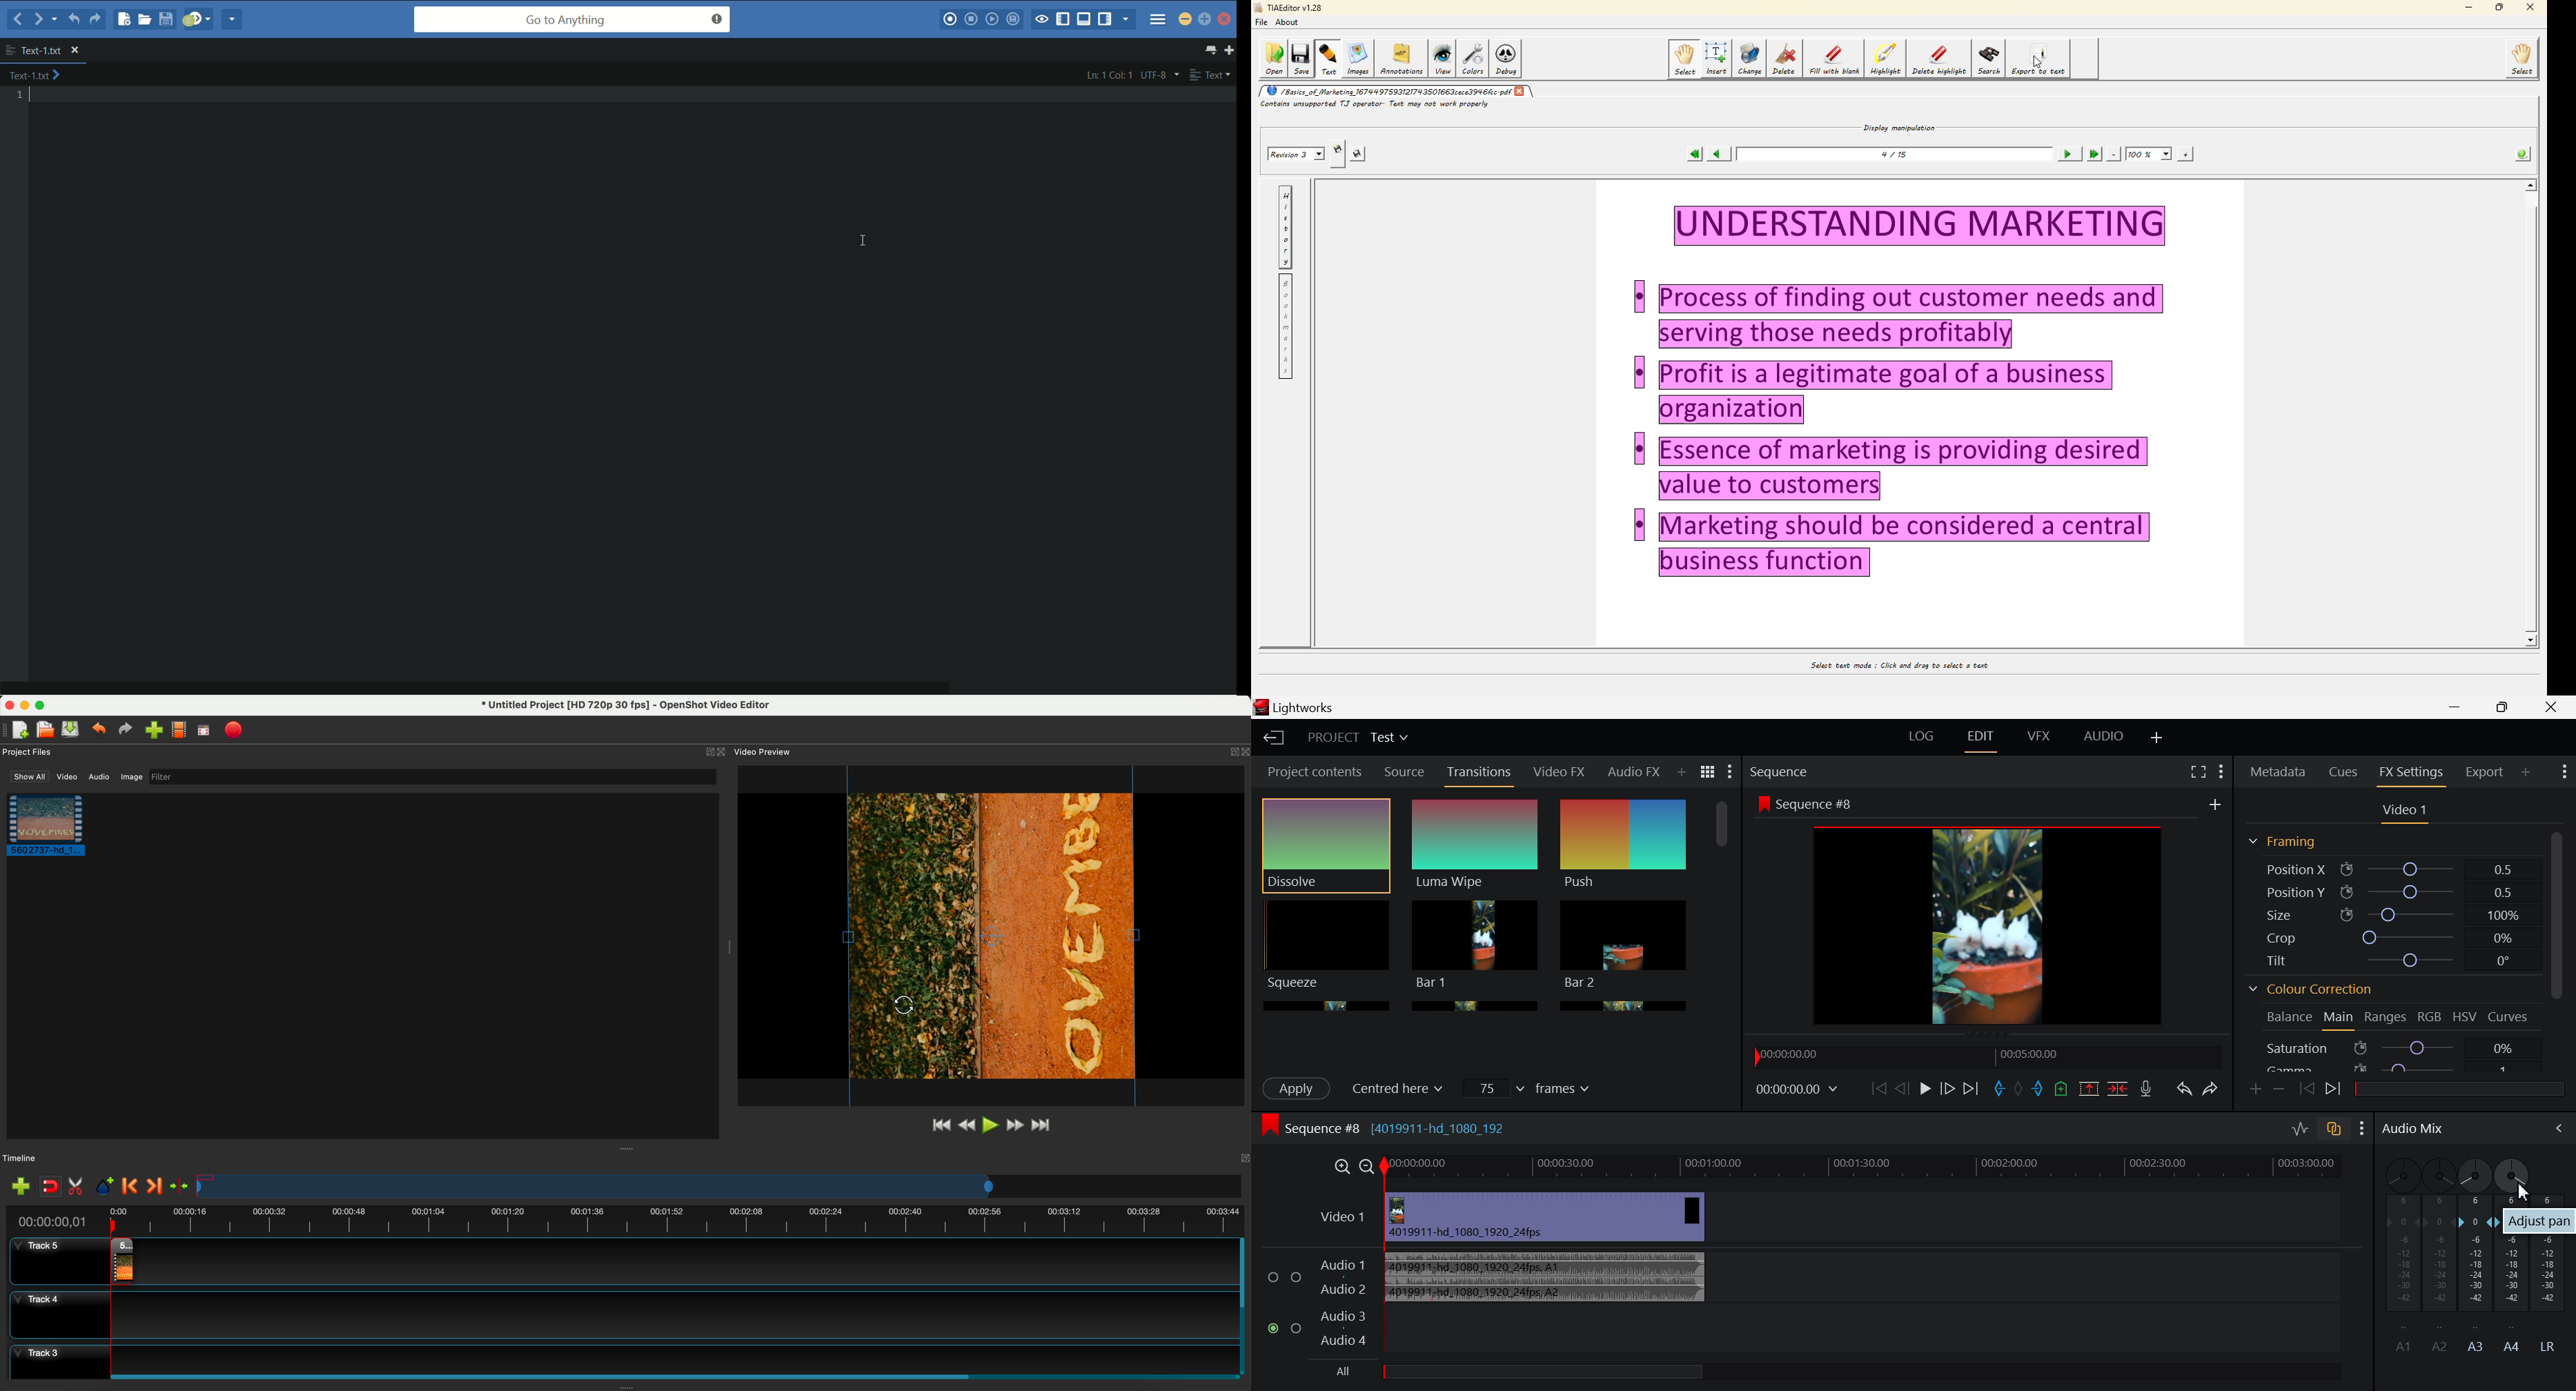  What do you see at coordinates (120, 1261) in the screenshot?
I see `drag video to track 4` at bounding box center [120, 1261].